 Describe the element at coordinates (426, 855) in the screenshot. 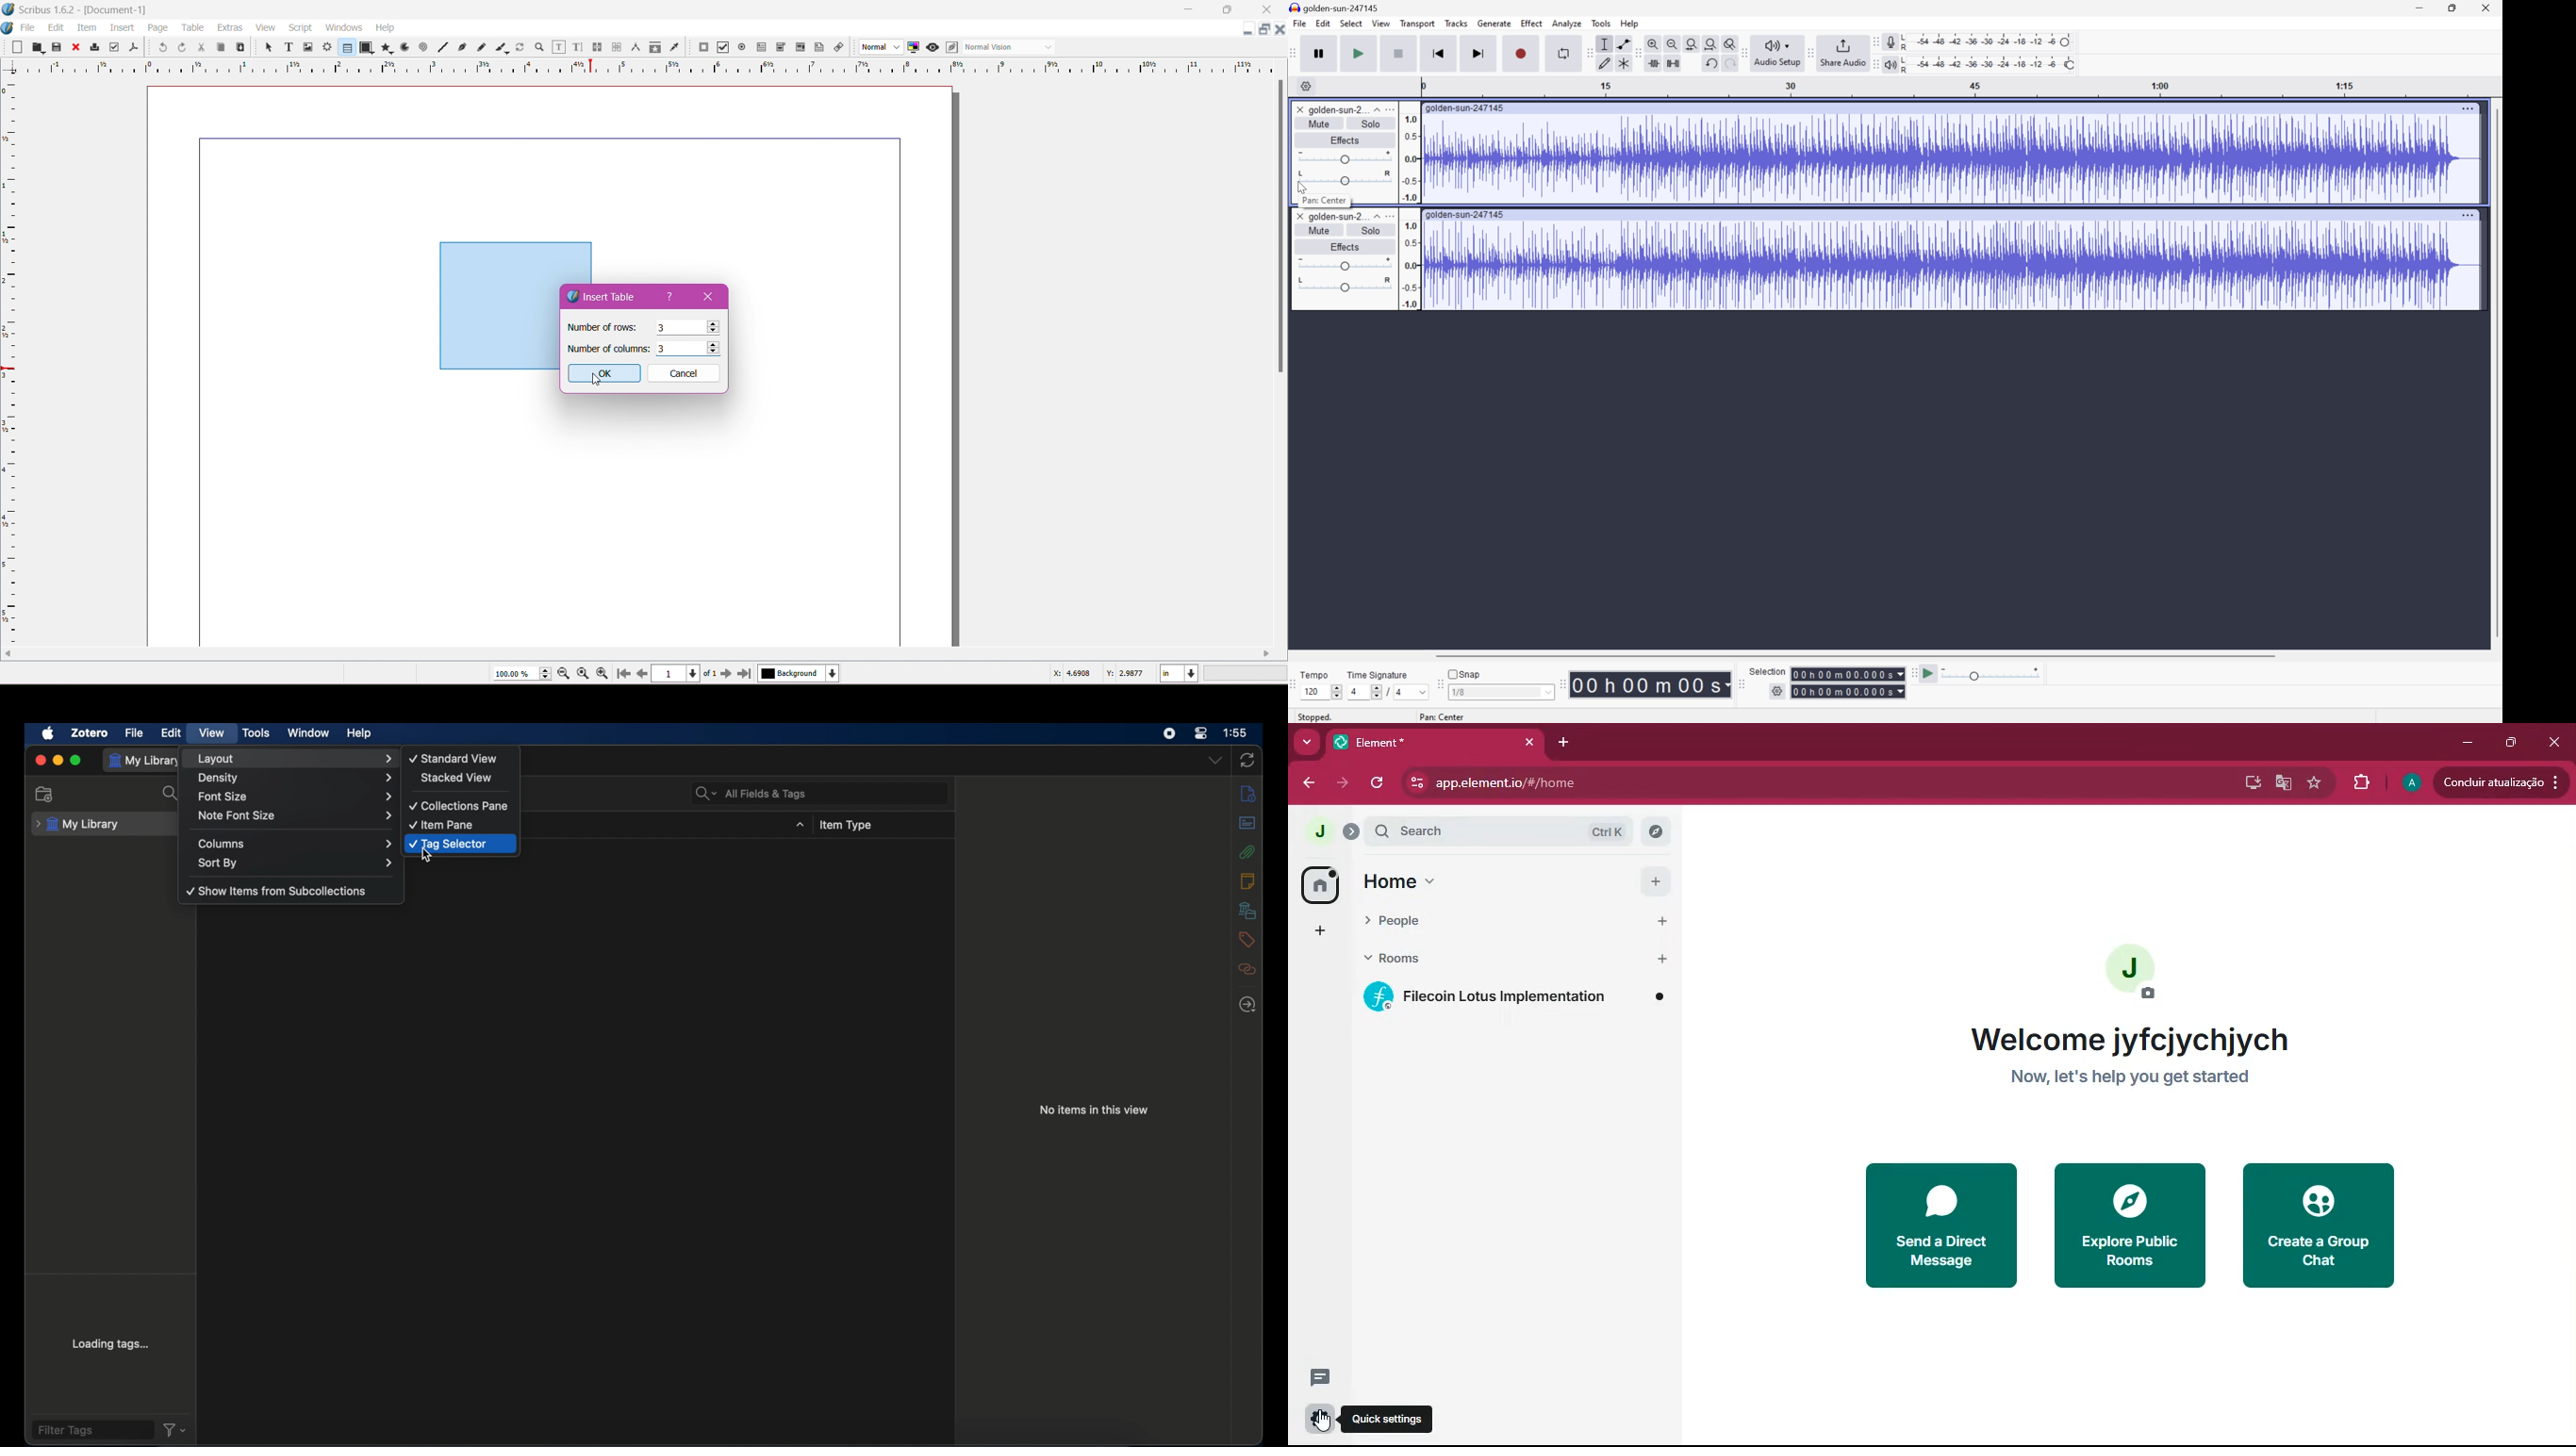

I see `cursor` at that location.